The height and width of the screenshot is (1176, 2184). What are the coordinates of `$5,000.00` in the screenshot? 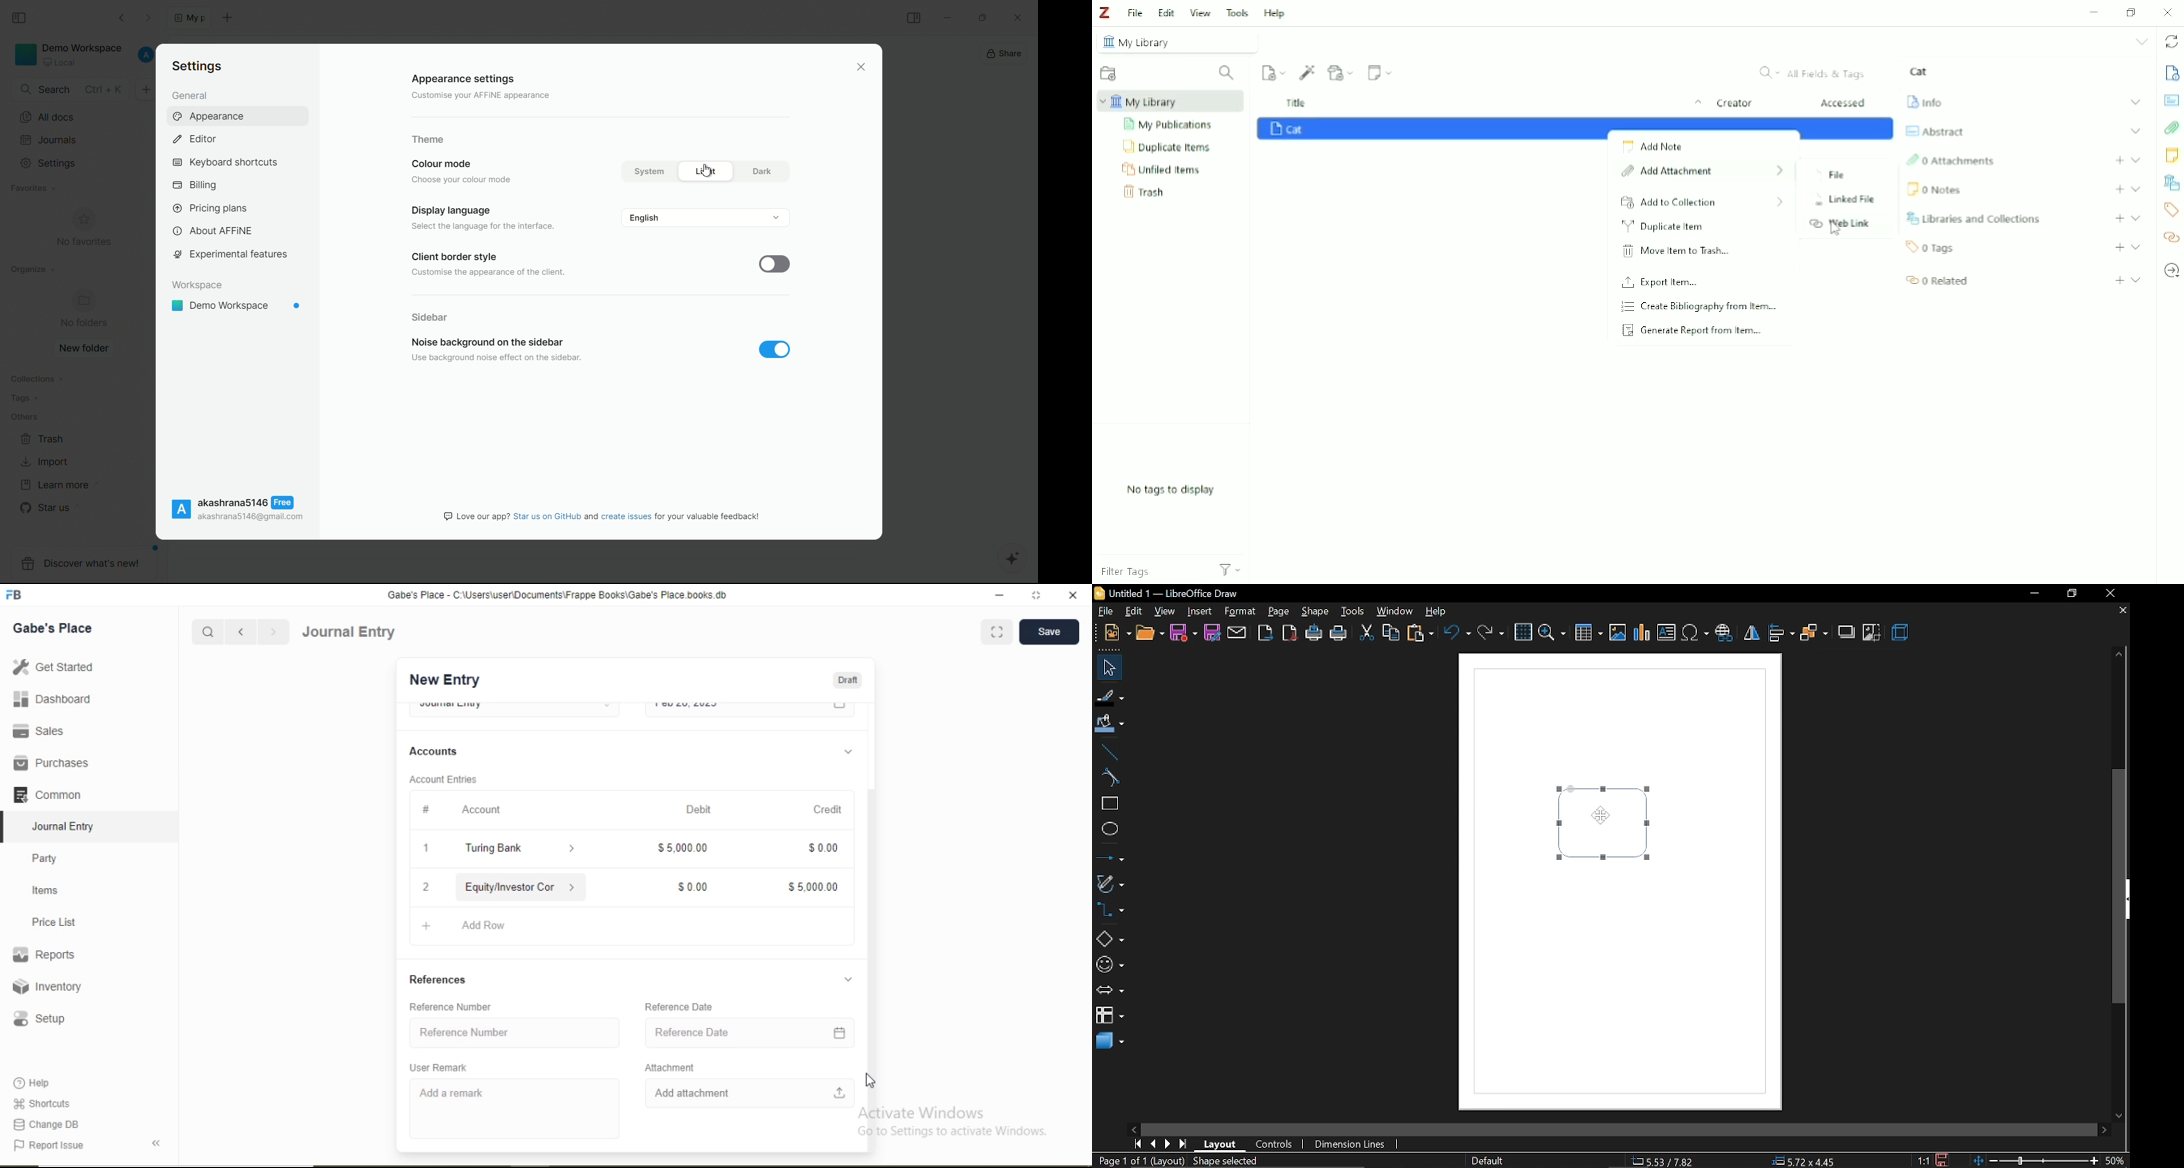 It's located at (682, 847).